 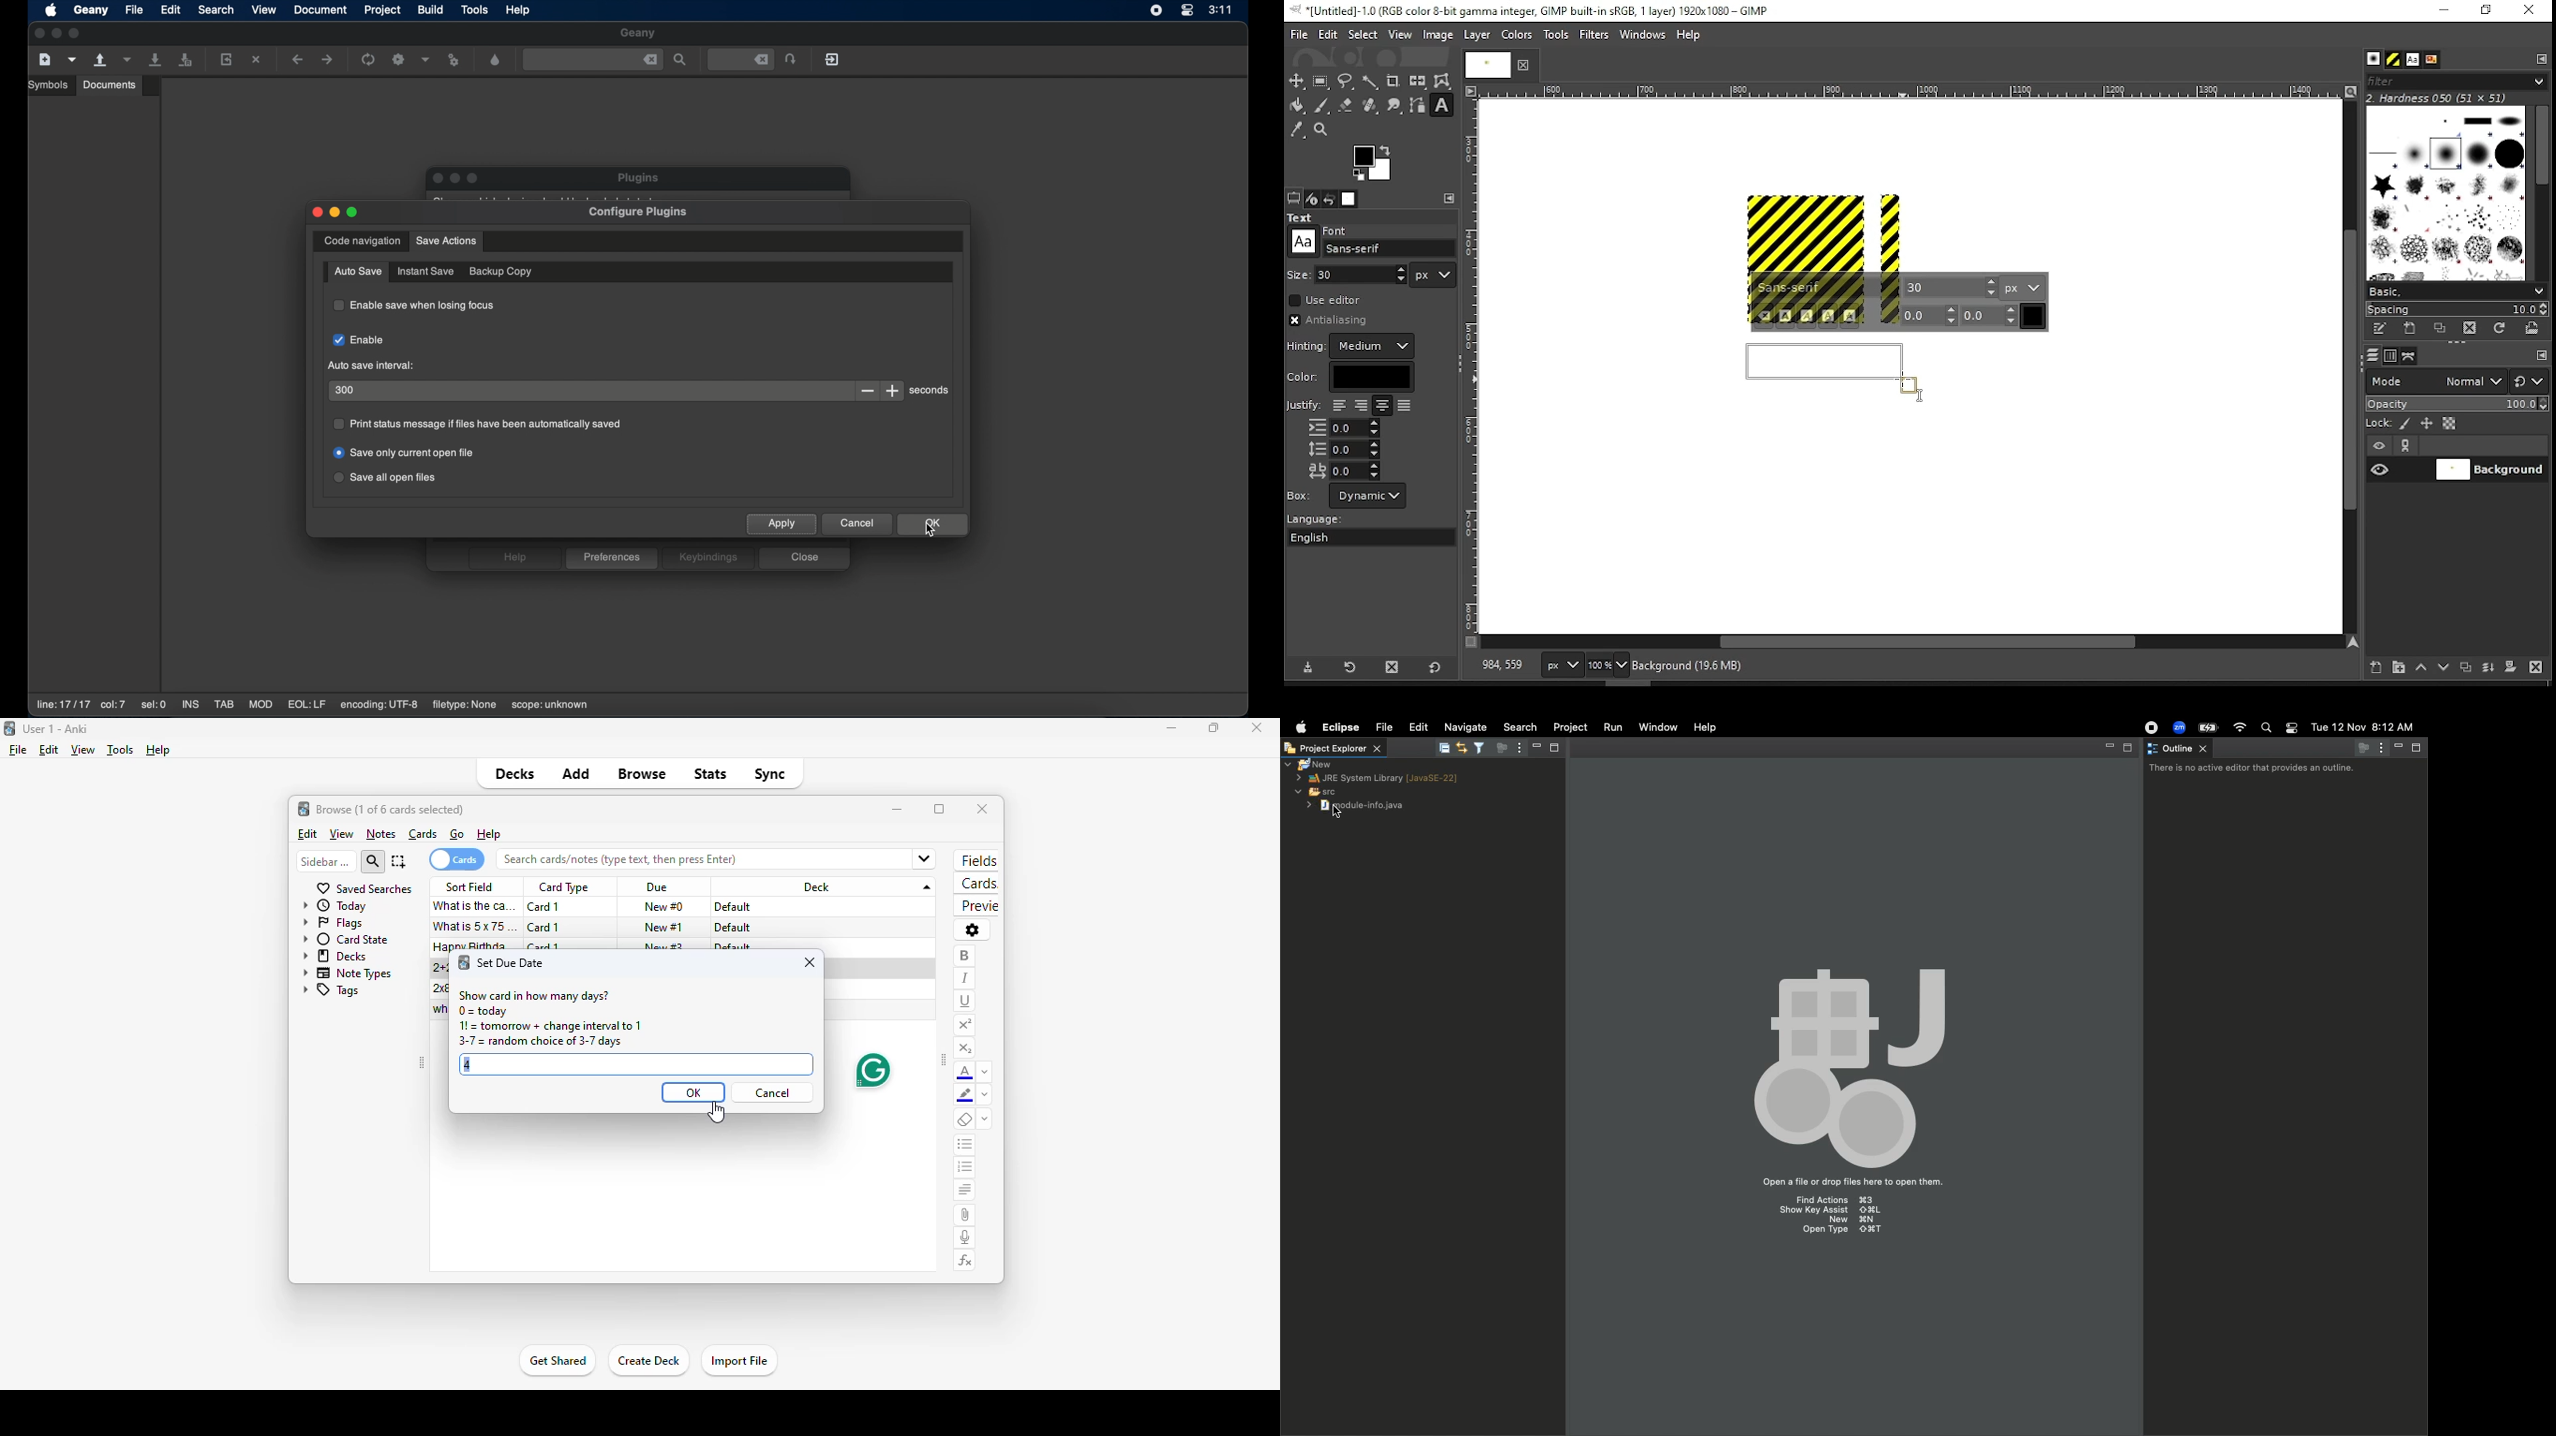 I want to click on deck, so click(x=826, y=887).